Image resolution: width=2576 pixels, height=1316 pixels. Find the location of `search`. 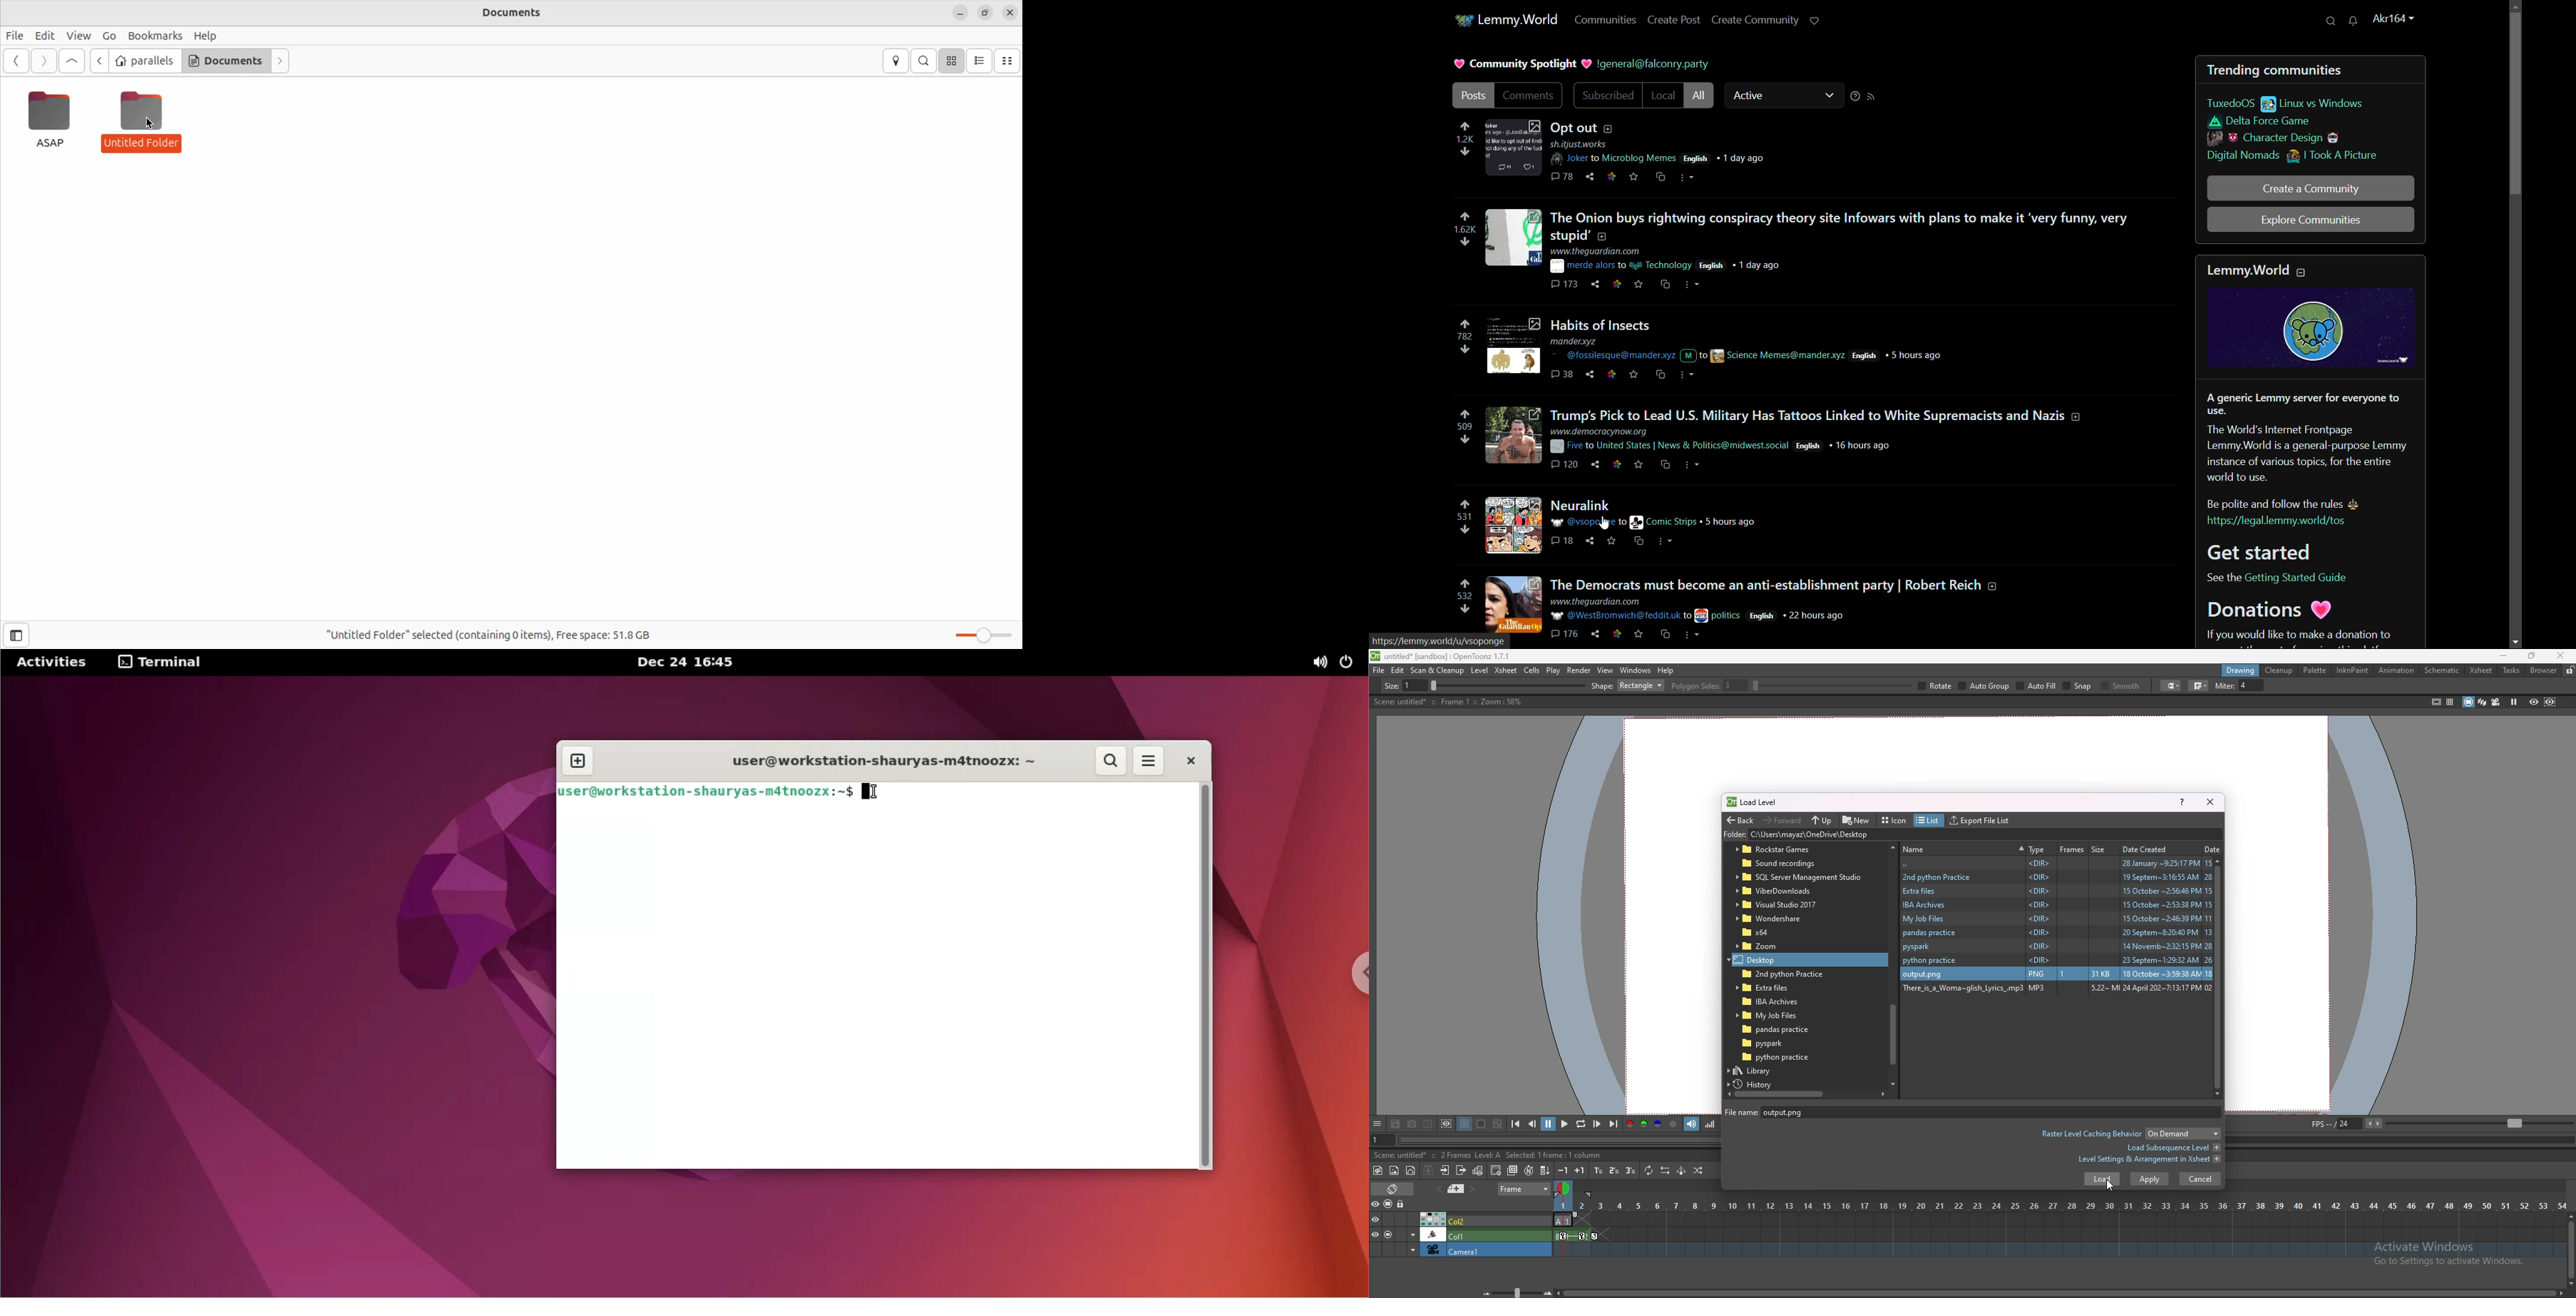

search is located at coordinates (2330, 22).